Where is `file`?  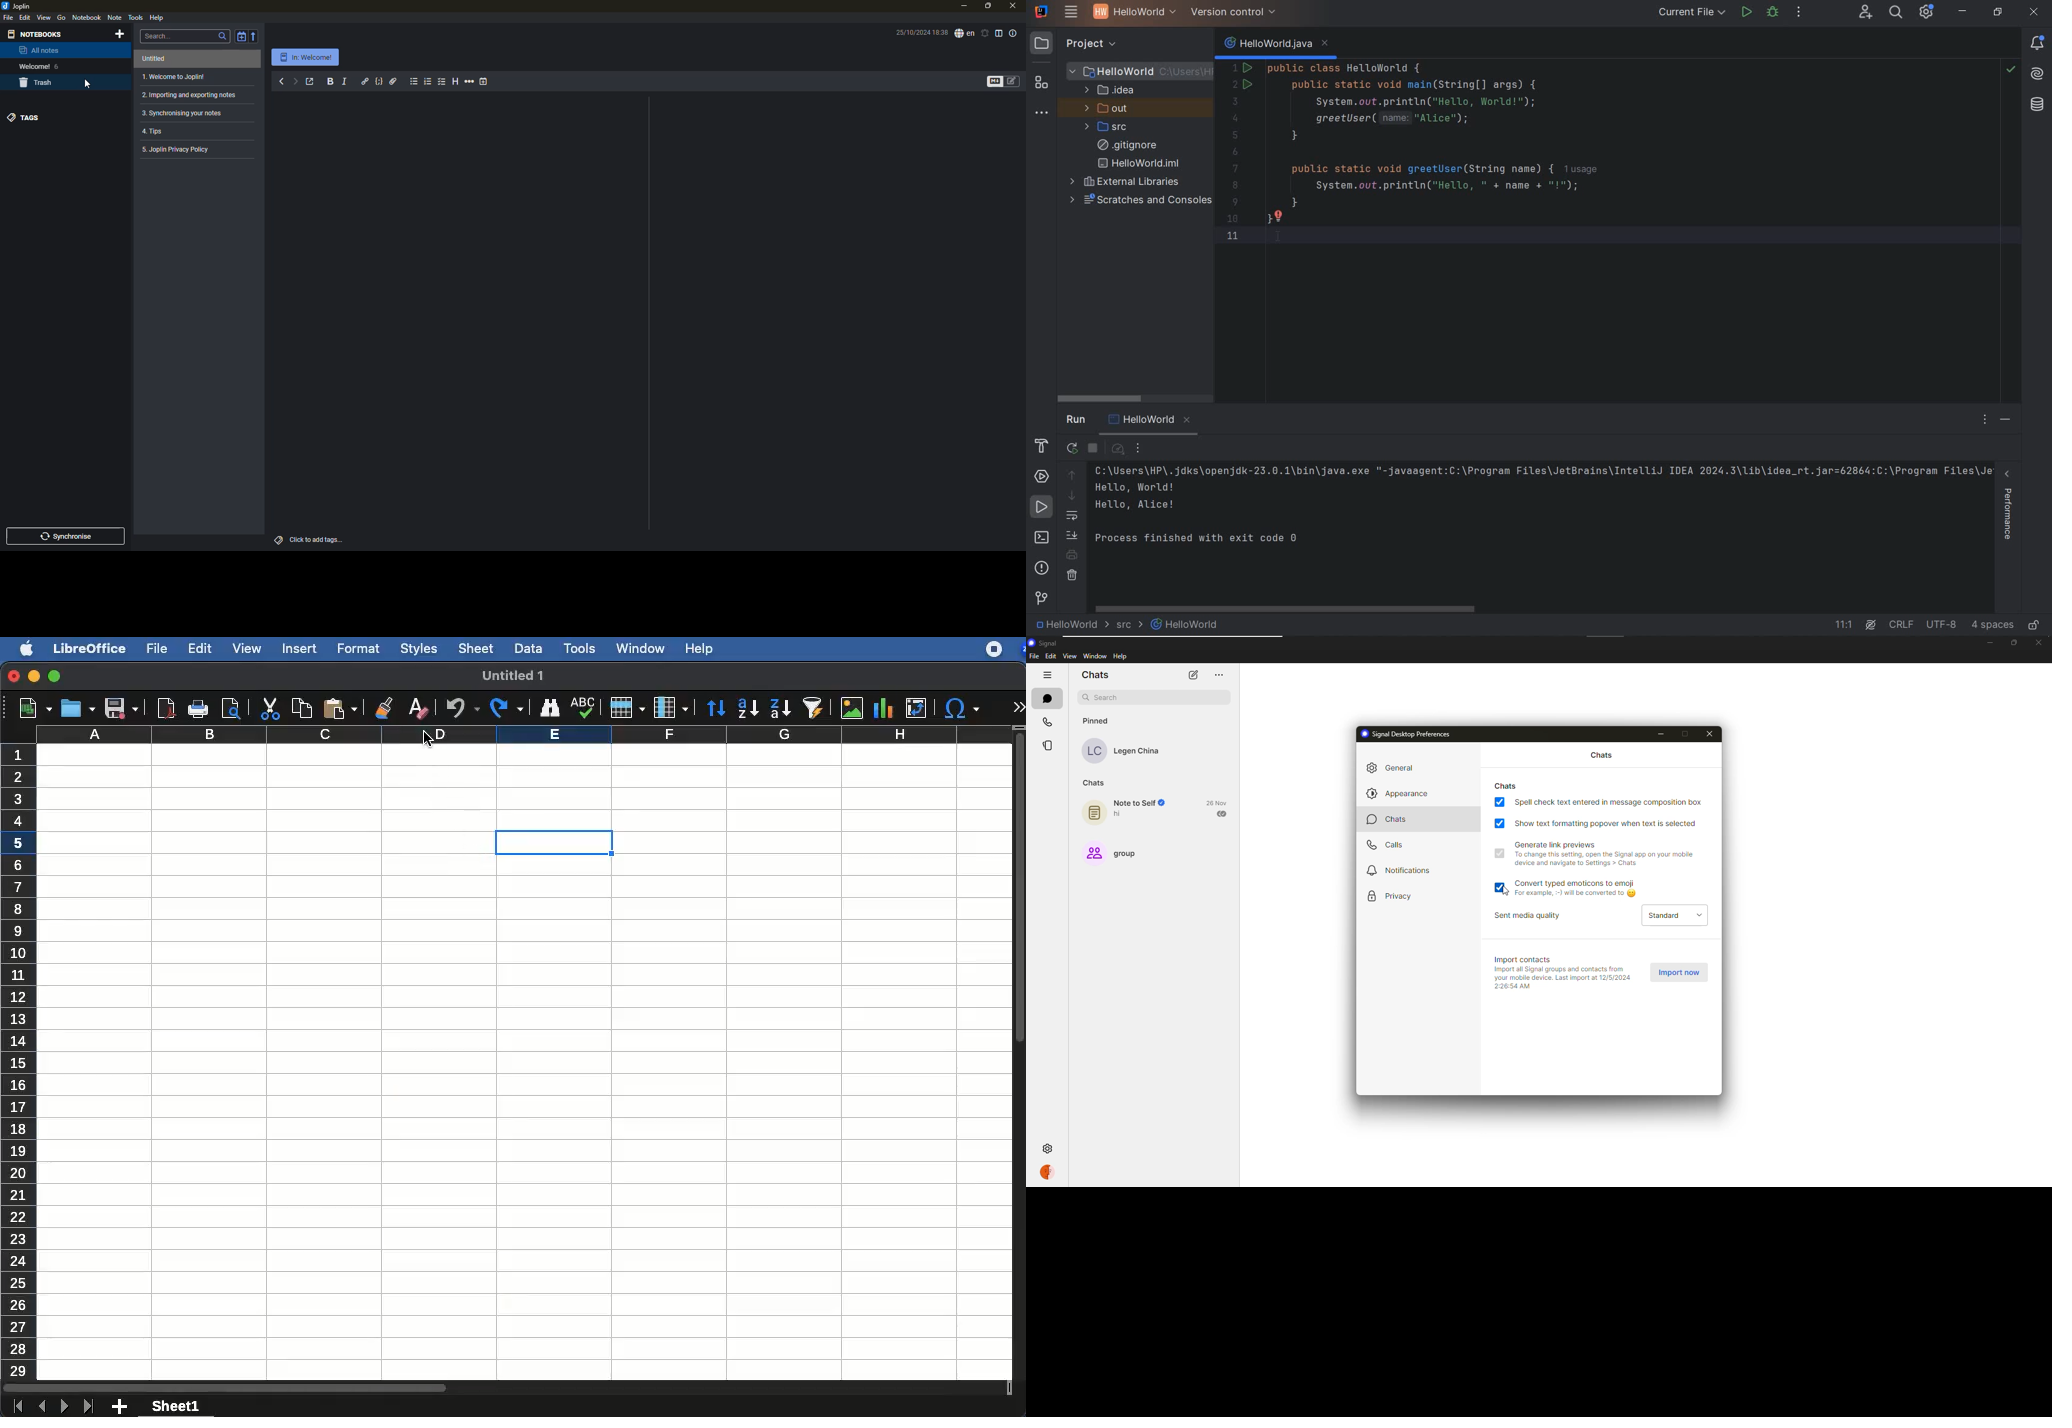 file is located at coordinates (9, 18).